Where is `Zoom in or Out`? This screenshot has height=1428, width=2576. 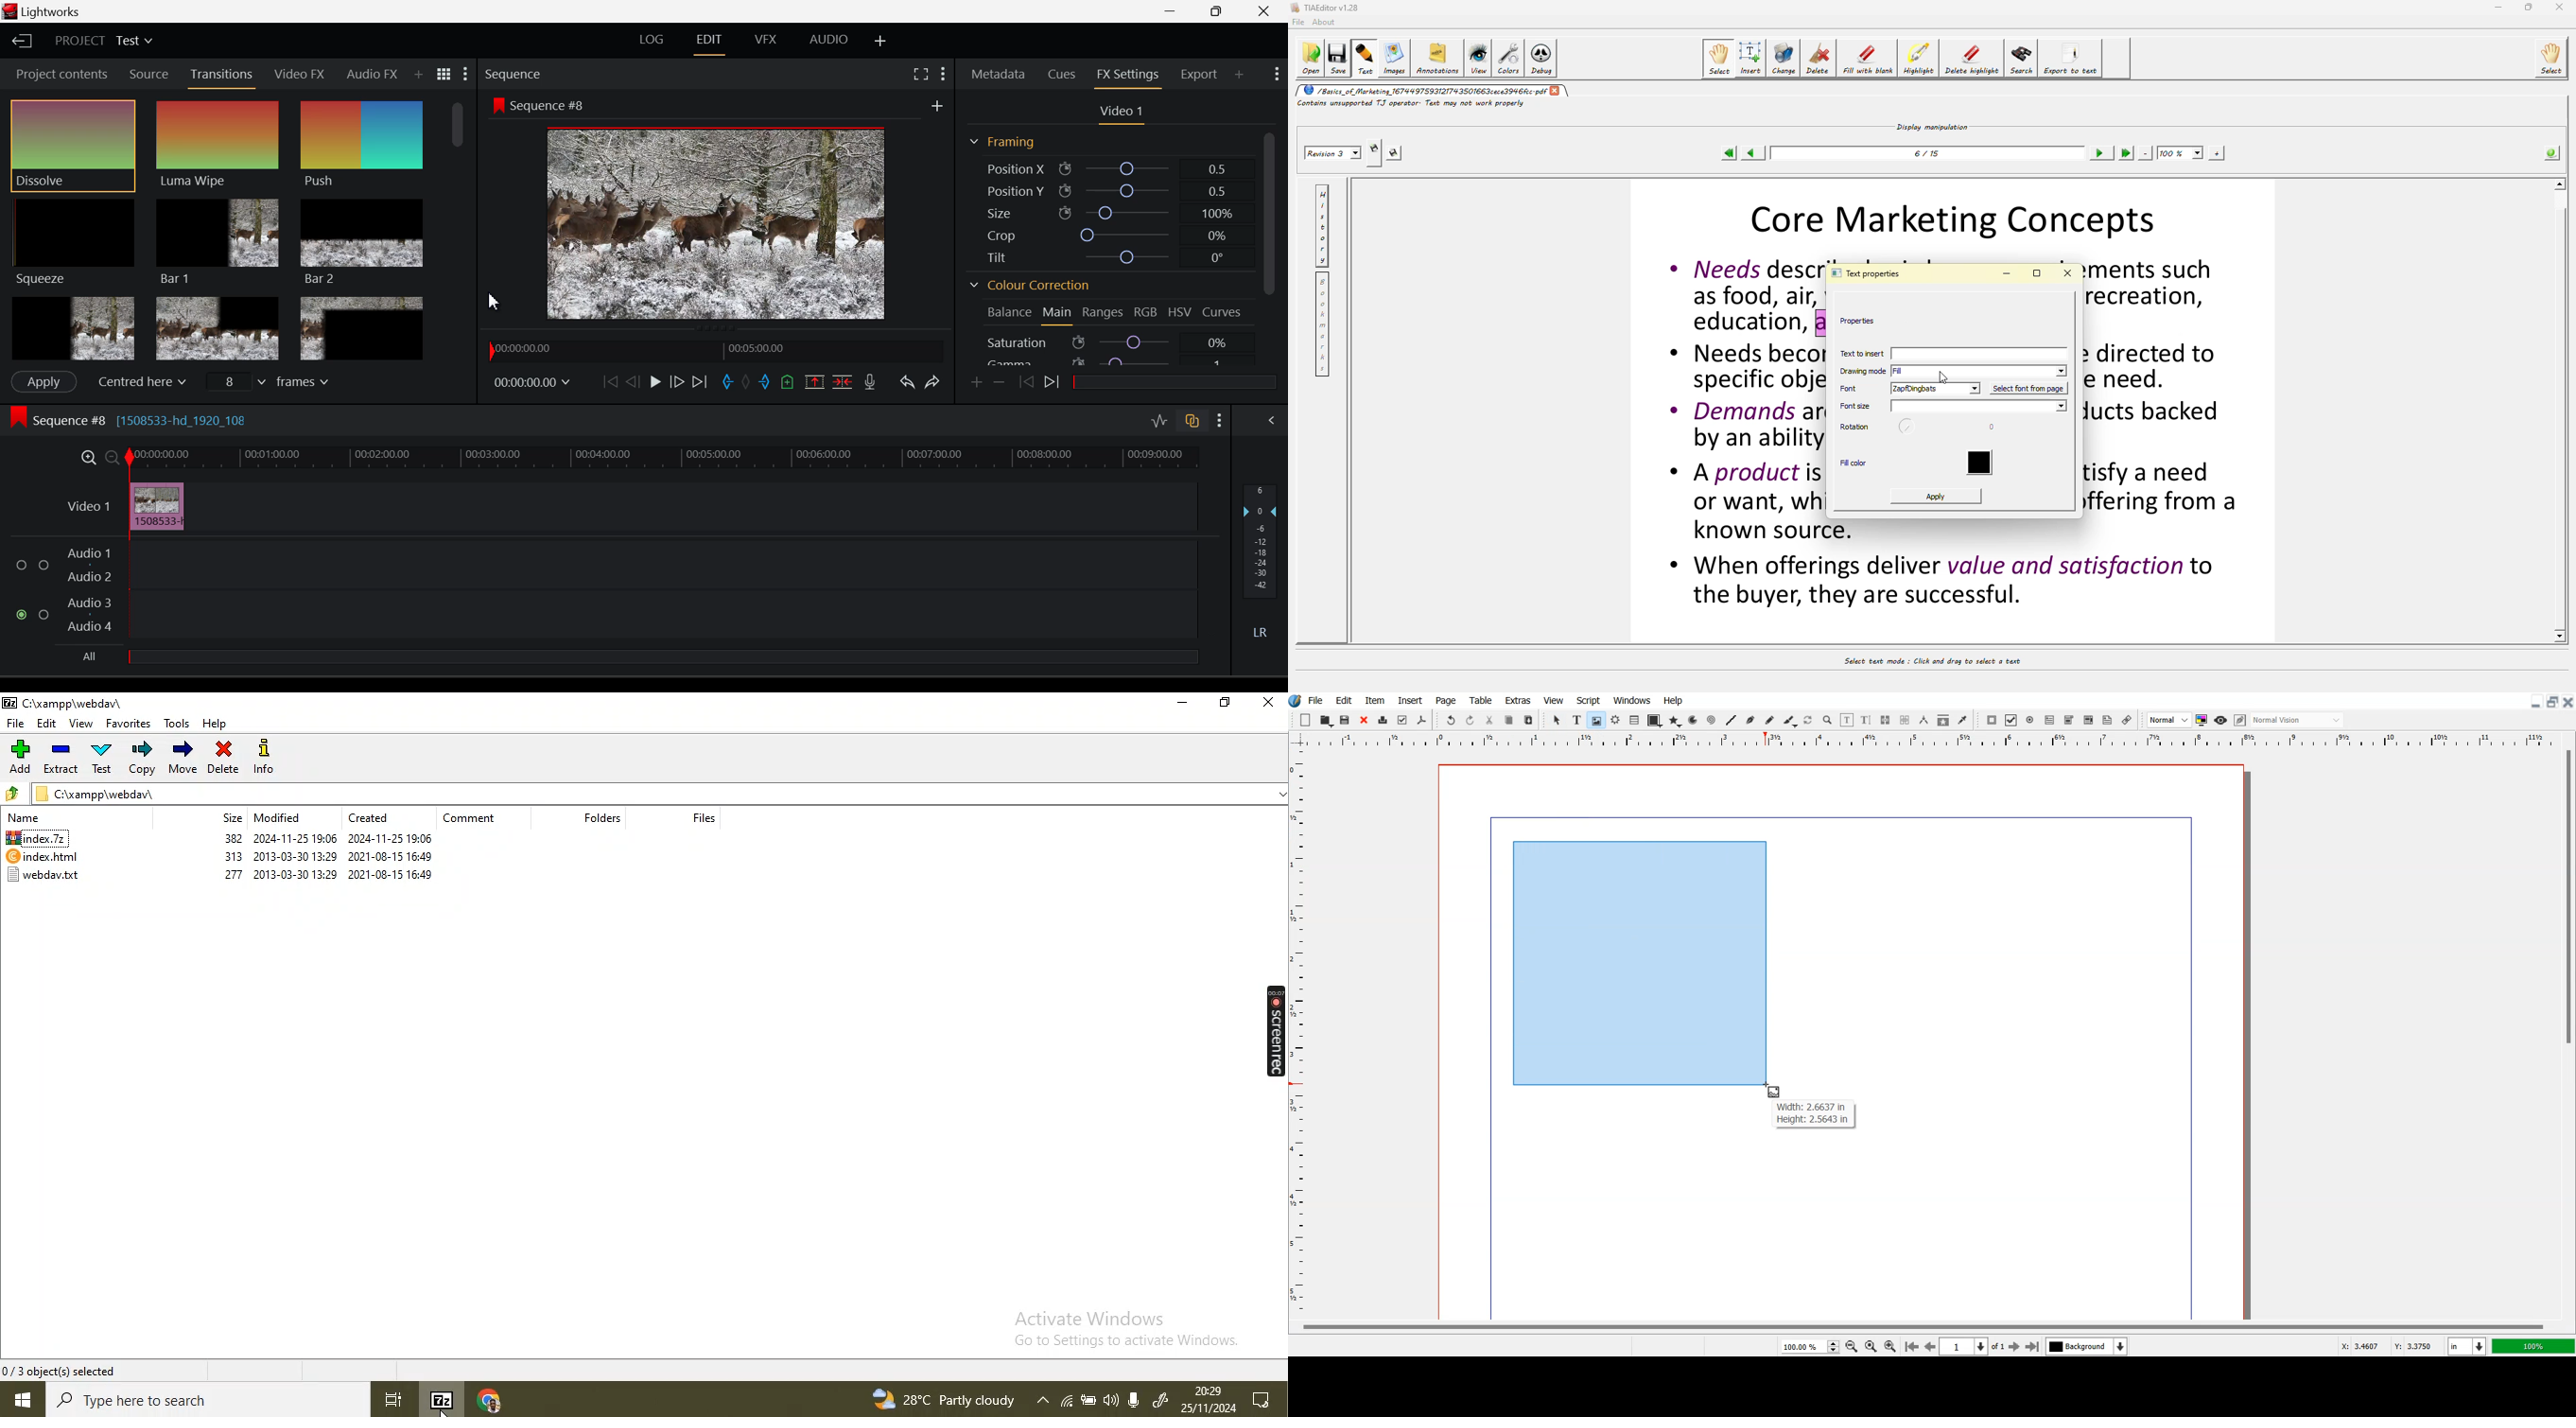 Zoom in or Out is located at coordinates (1828, 721).